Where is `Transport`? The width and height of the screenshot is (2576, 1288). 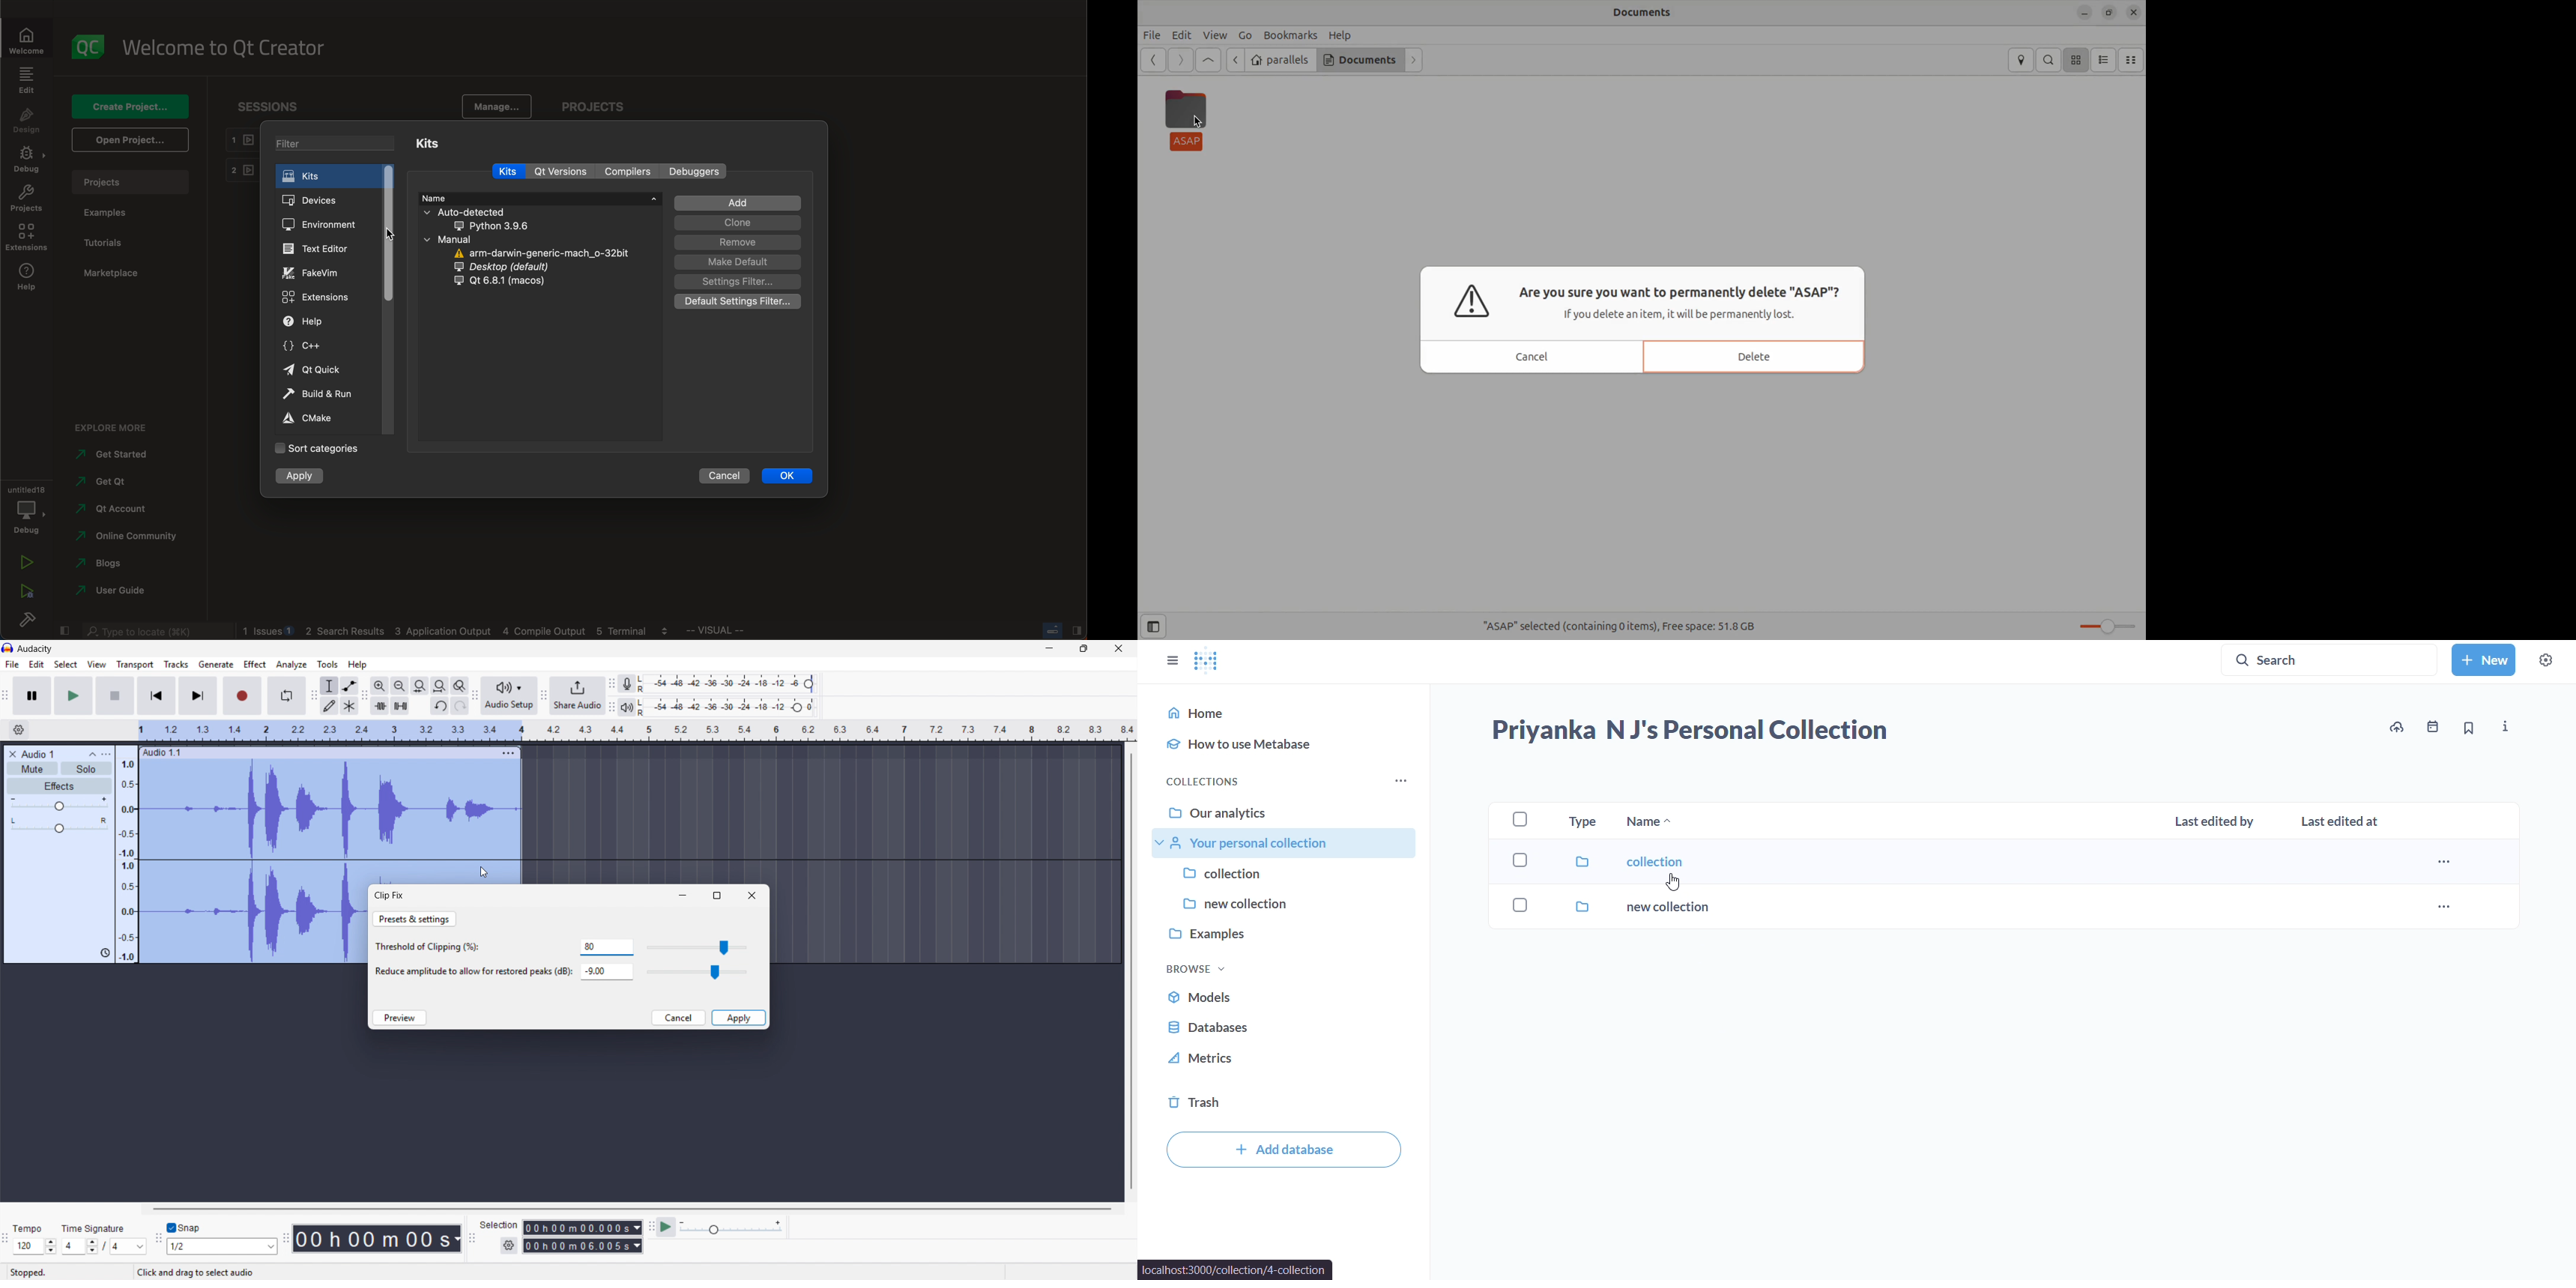 Transport is located at coordinates (135, 665).